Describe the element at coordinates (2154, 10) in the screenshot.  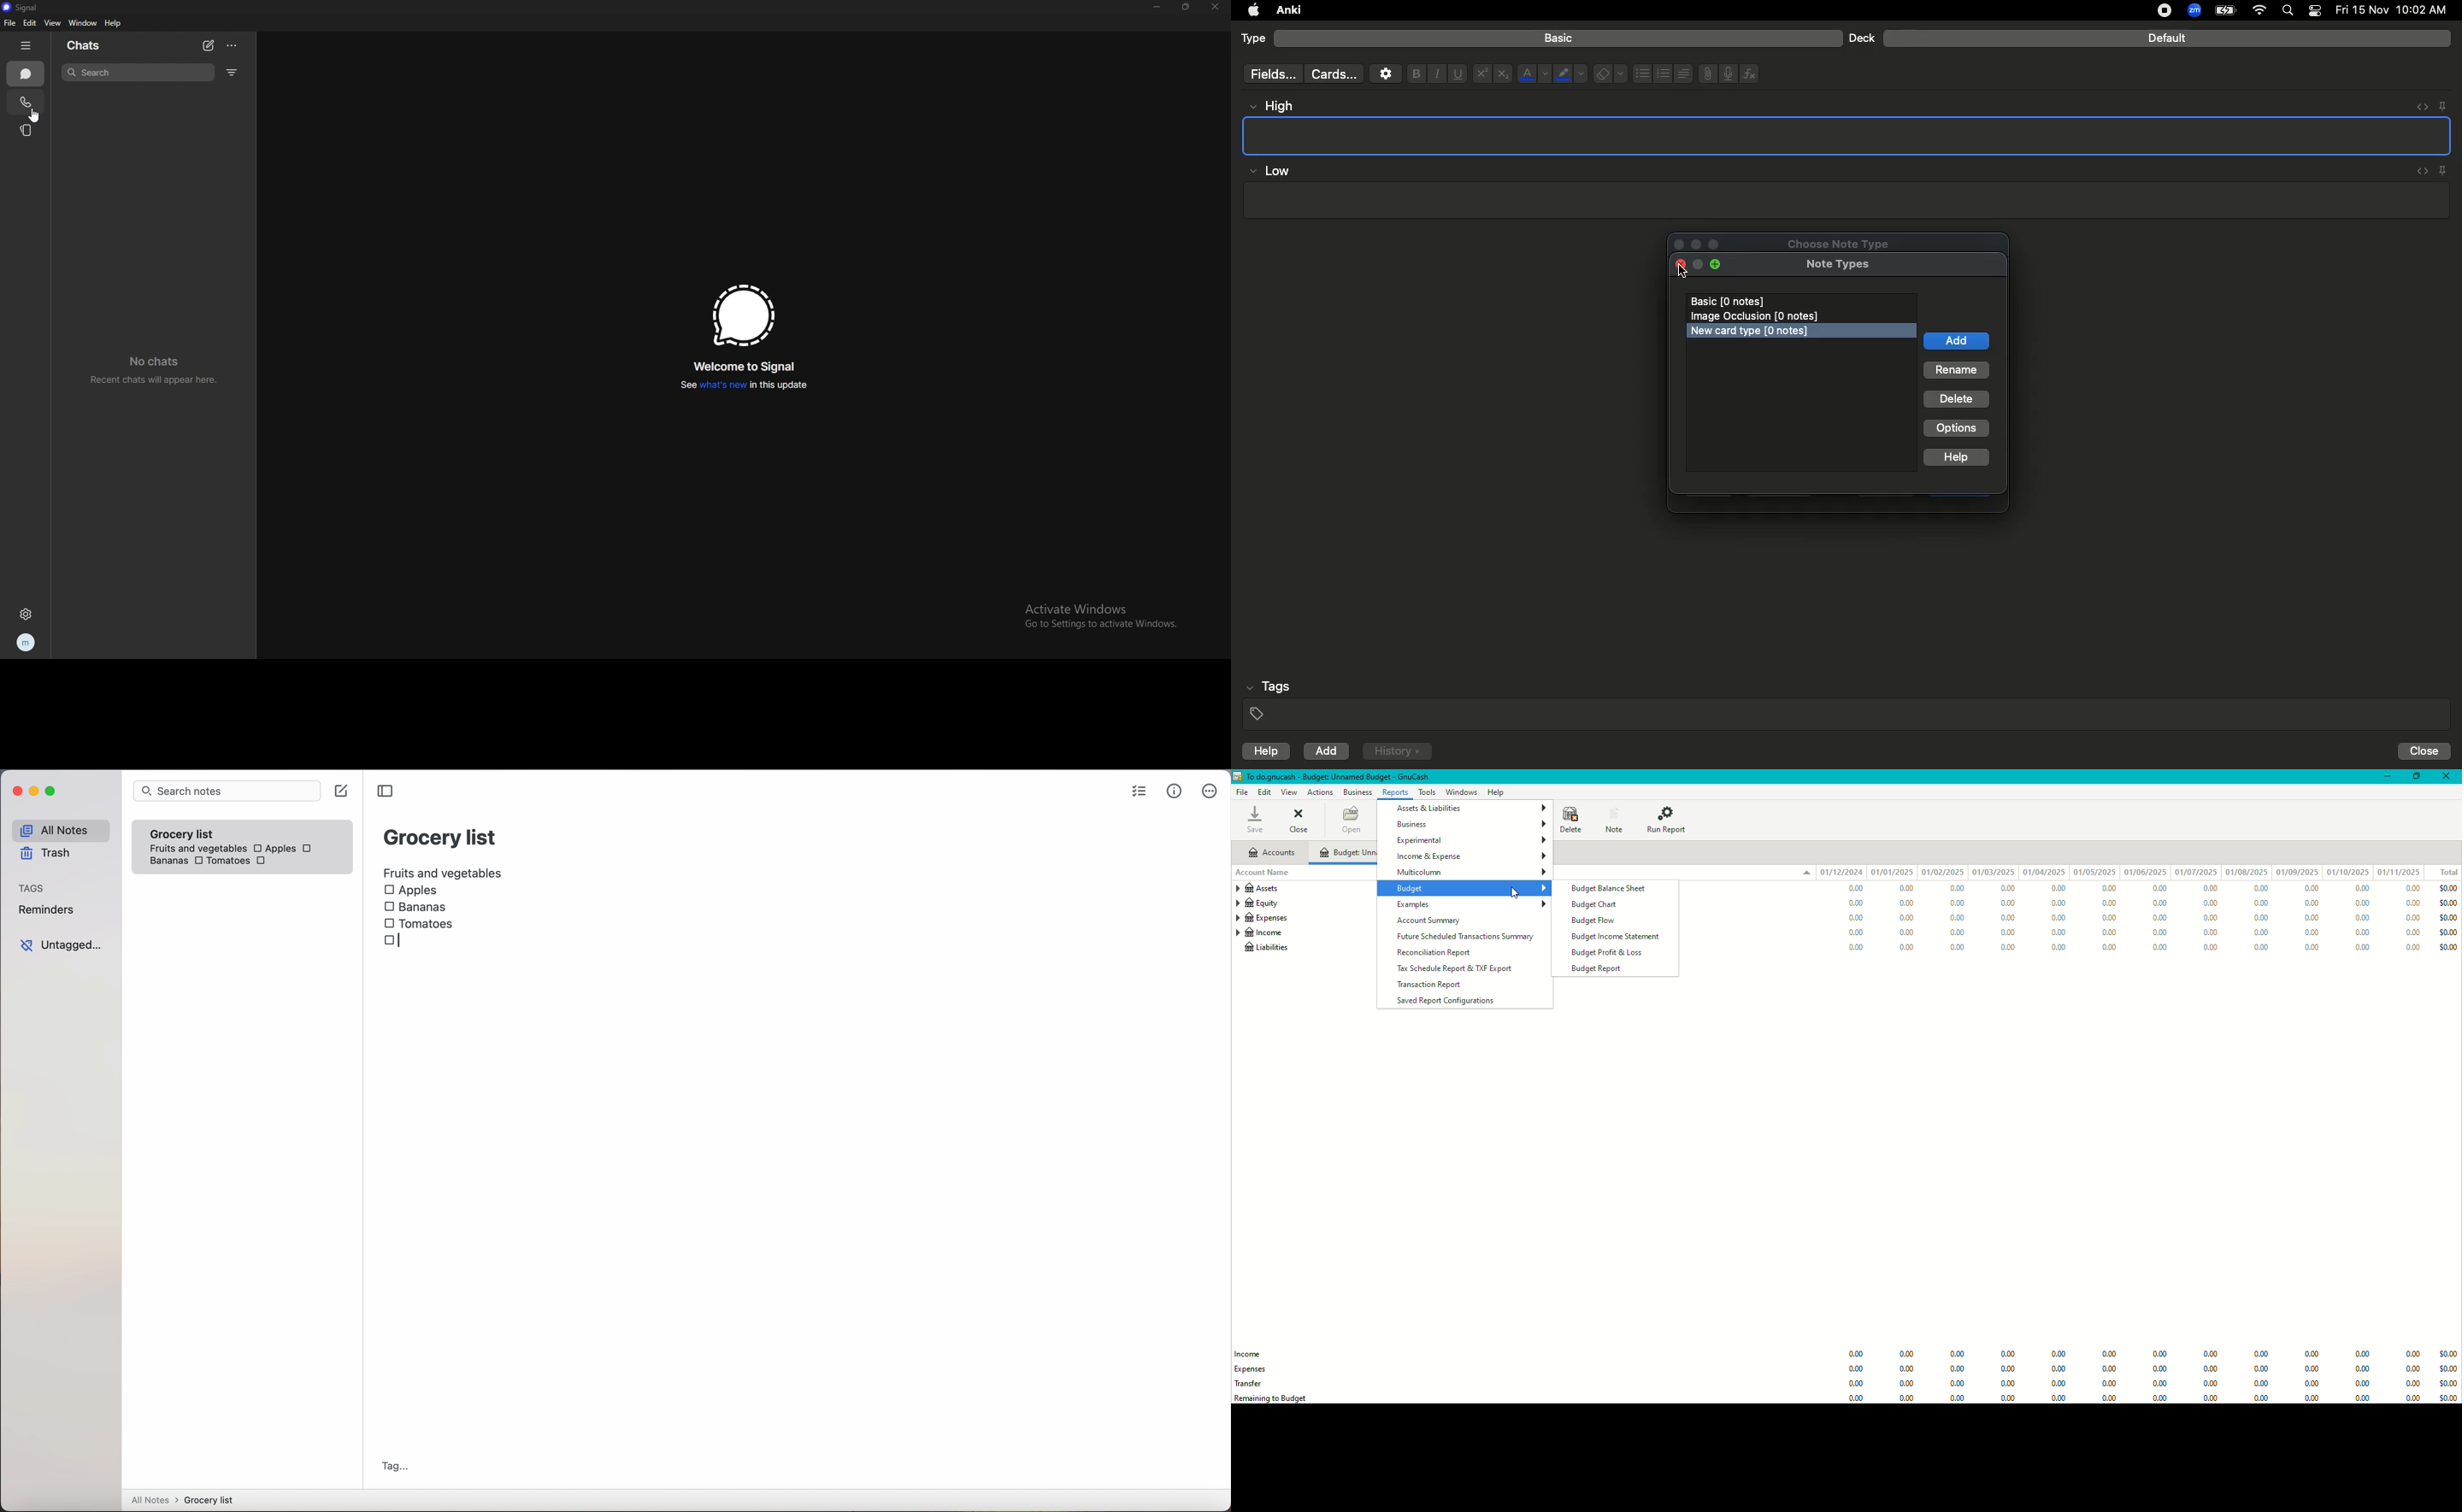
I see `recording` at that location.